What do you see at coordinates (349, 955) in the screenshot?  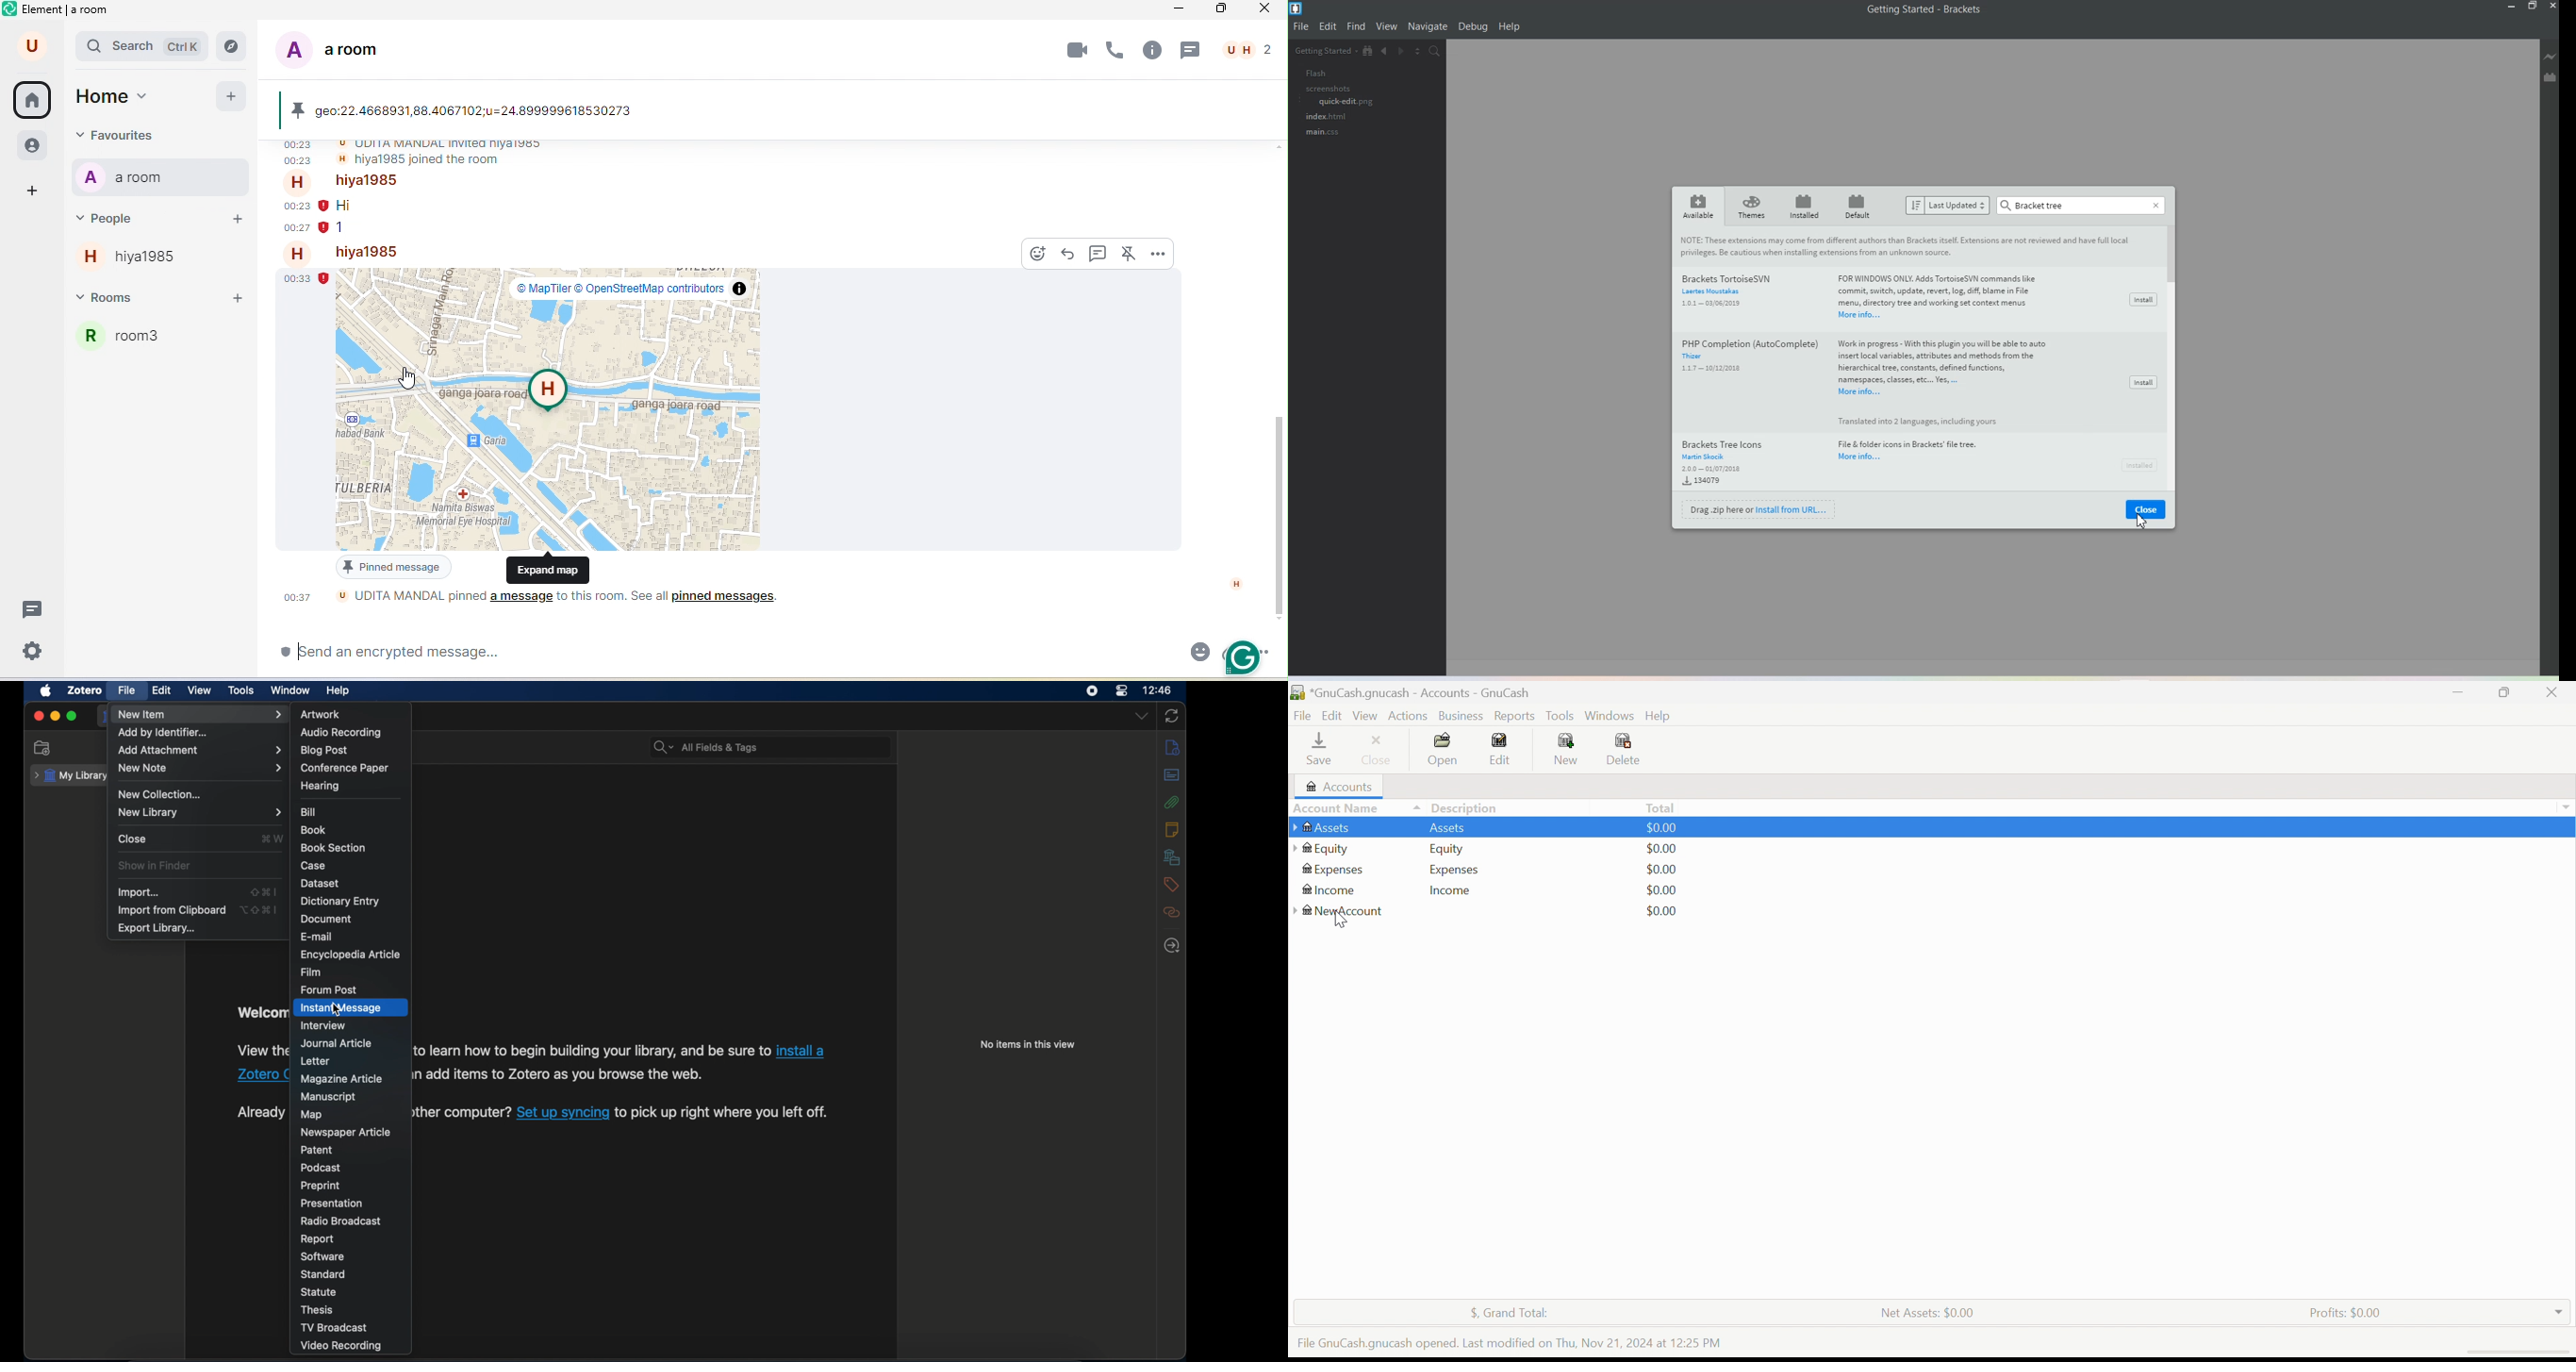 I see `encyclopedia article` at bounding box center [349, 955].